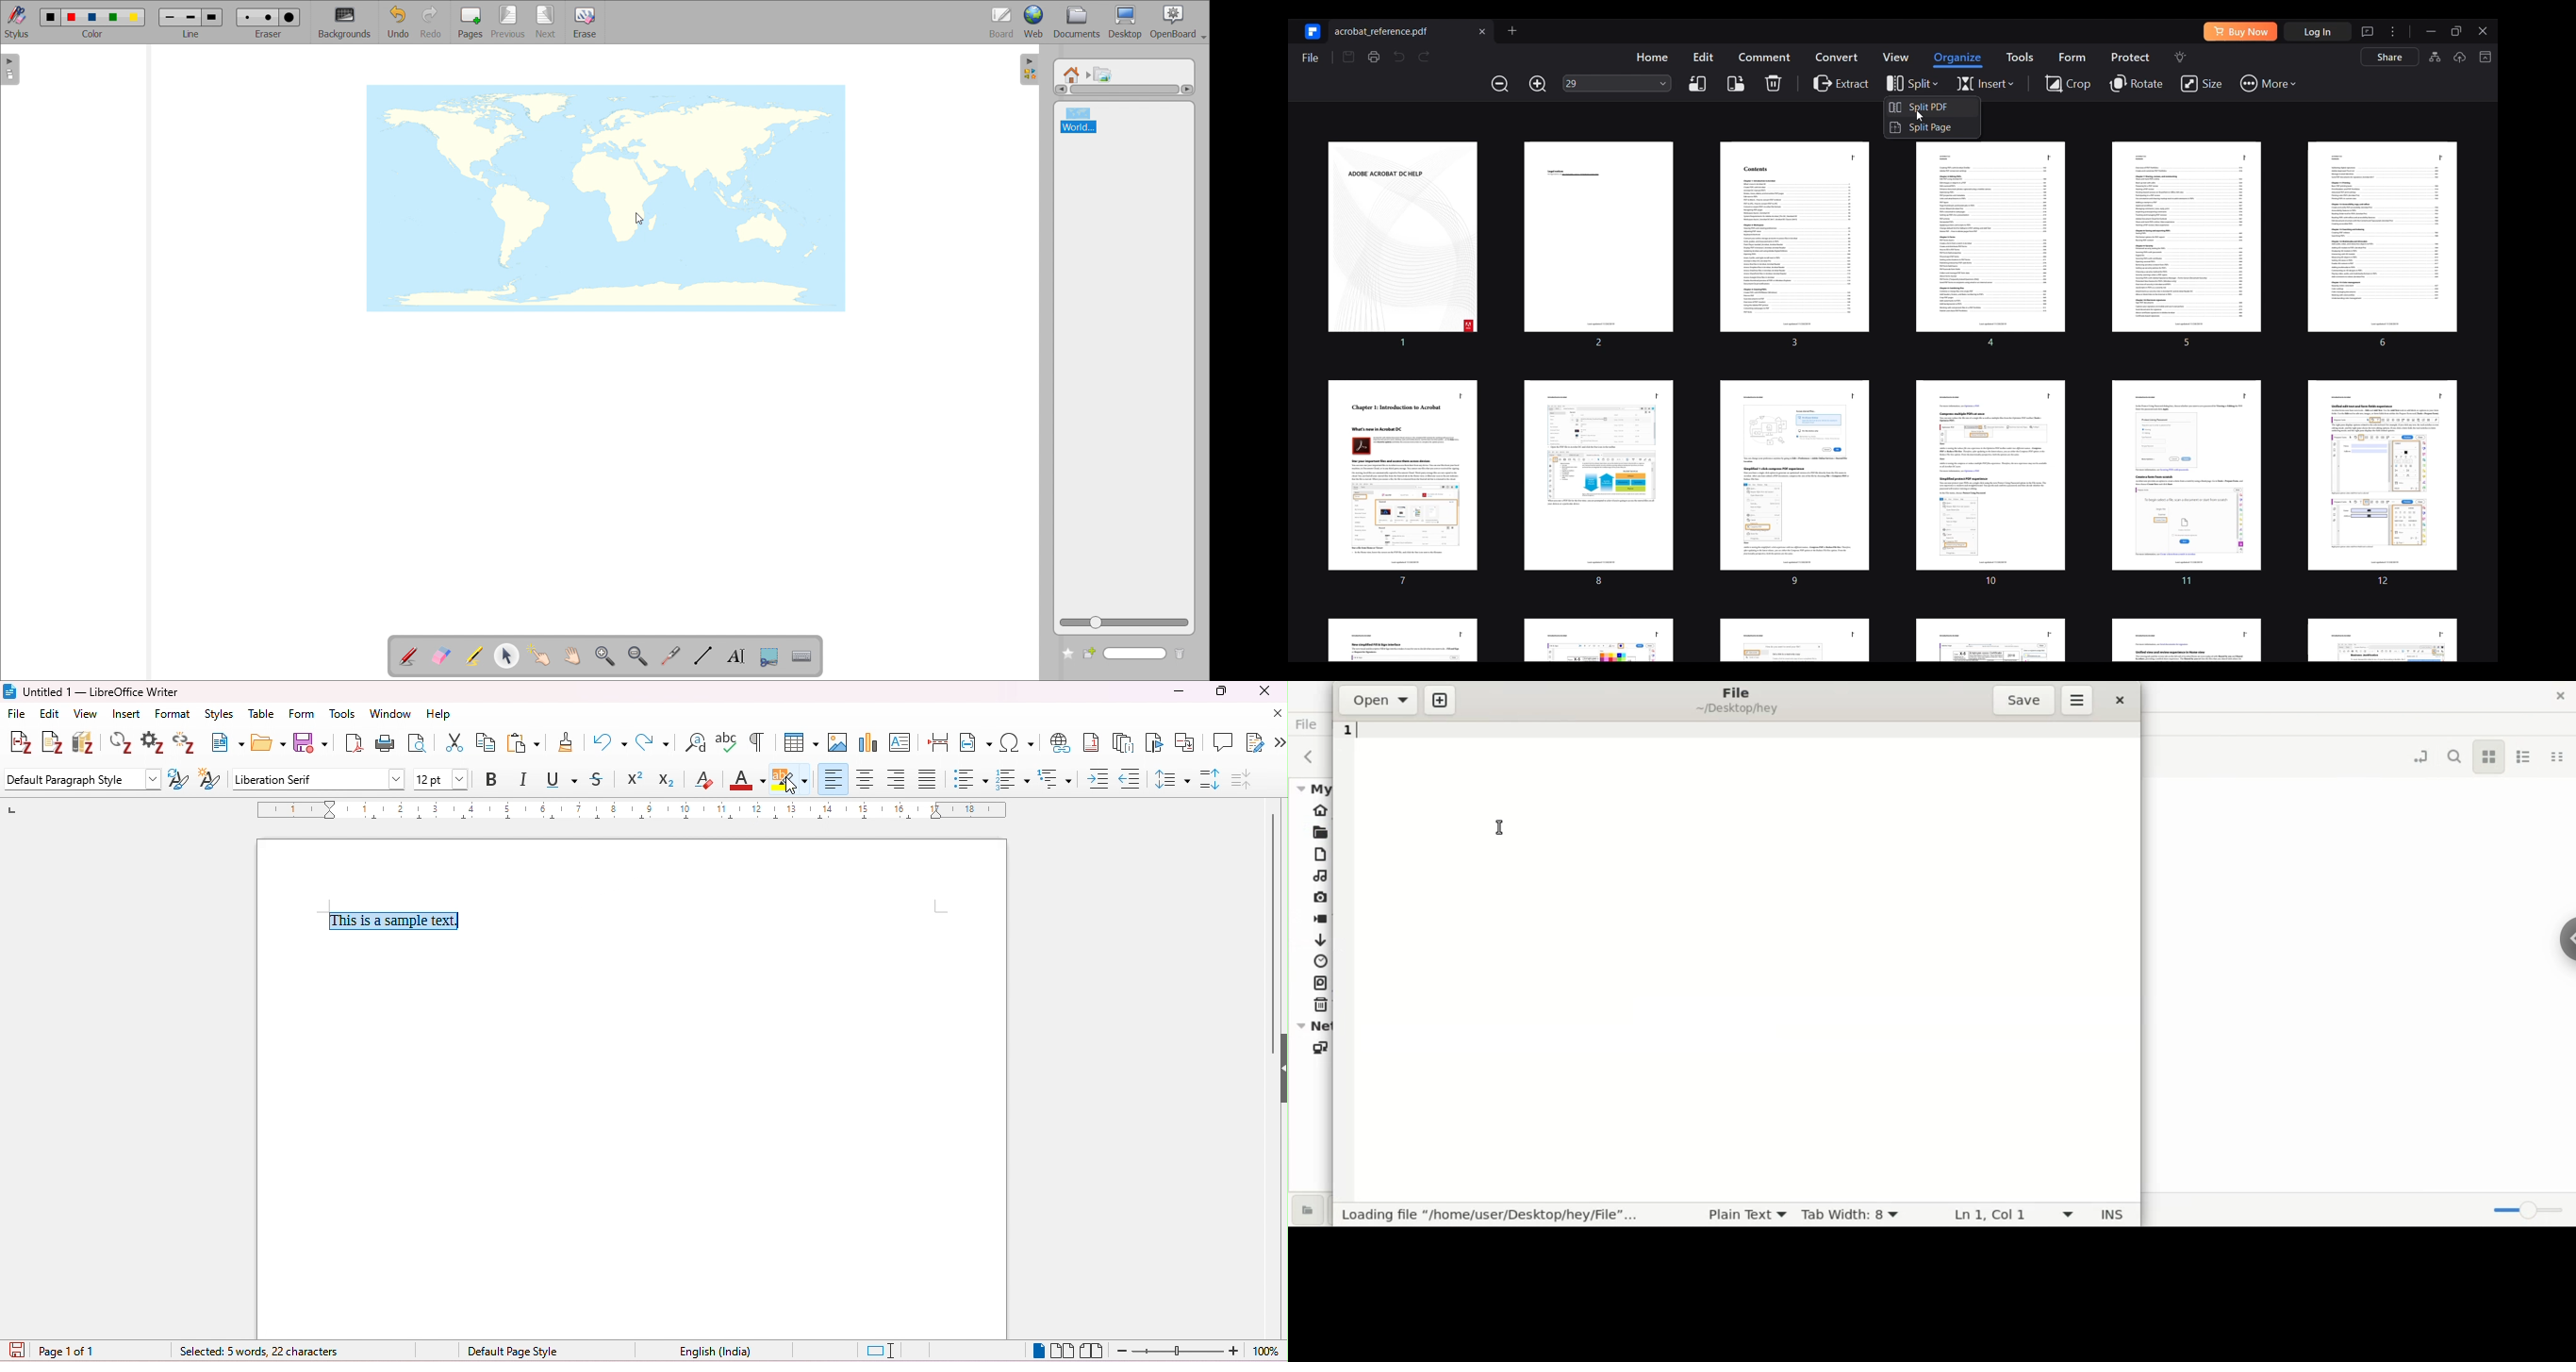 This screenshot has height=1372, width=2576. What do you see at coordinates (2416, 754) in the screenshot?
I see `toggle location entry` at bounding box center [2416, 754].